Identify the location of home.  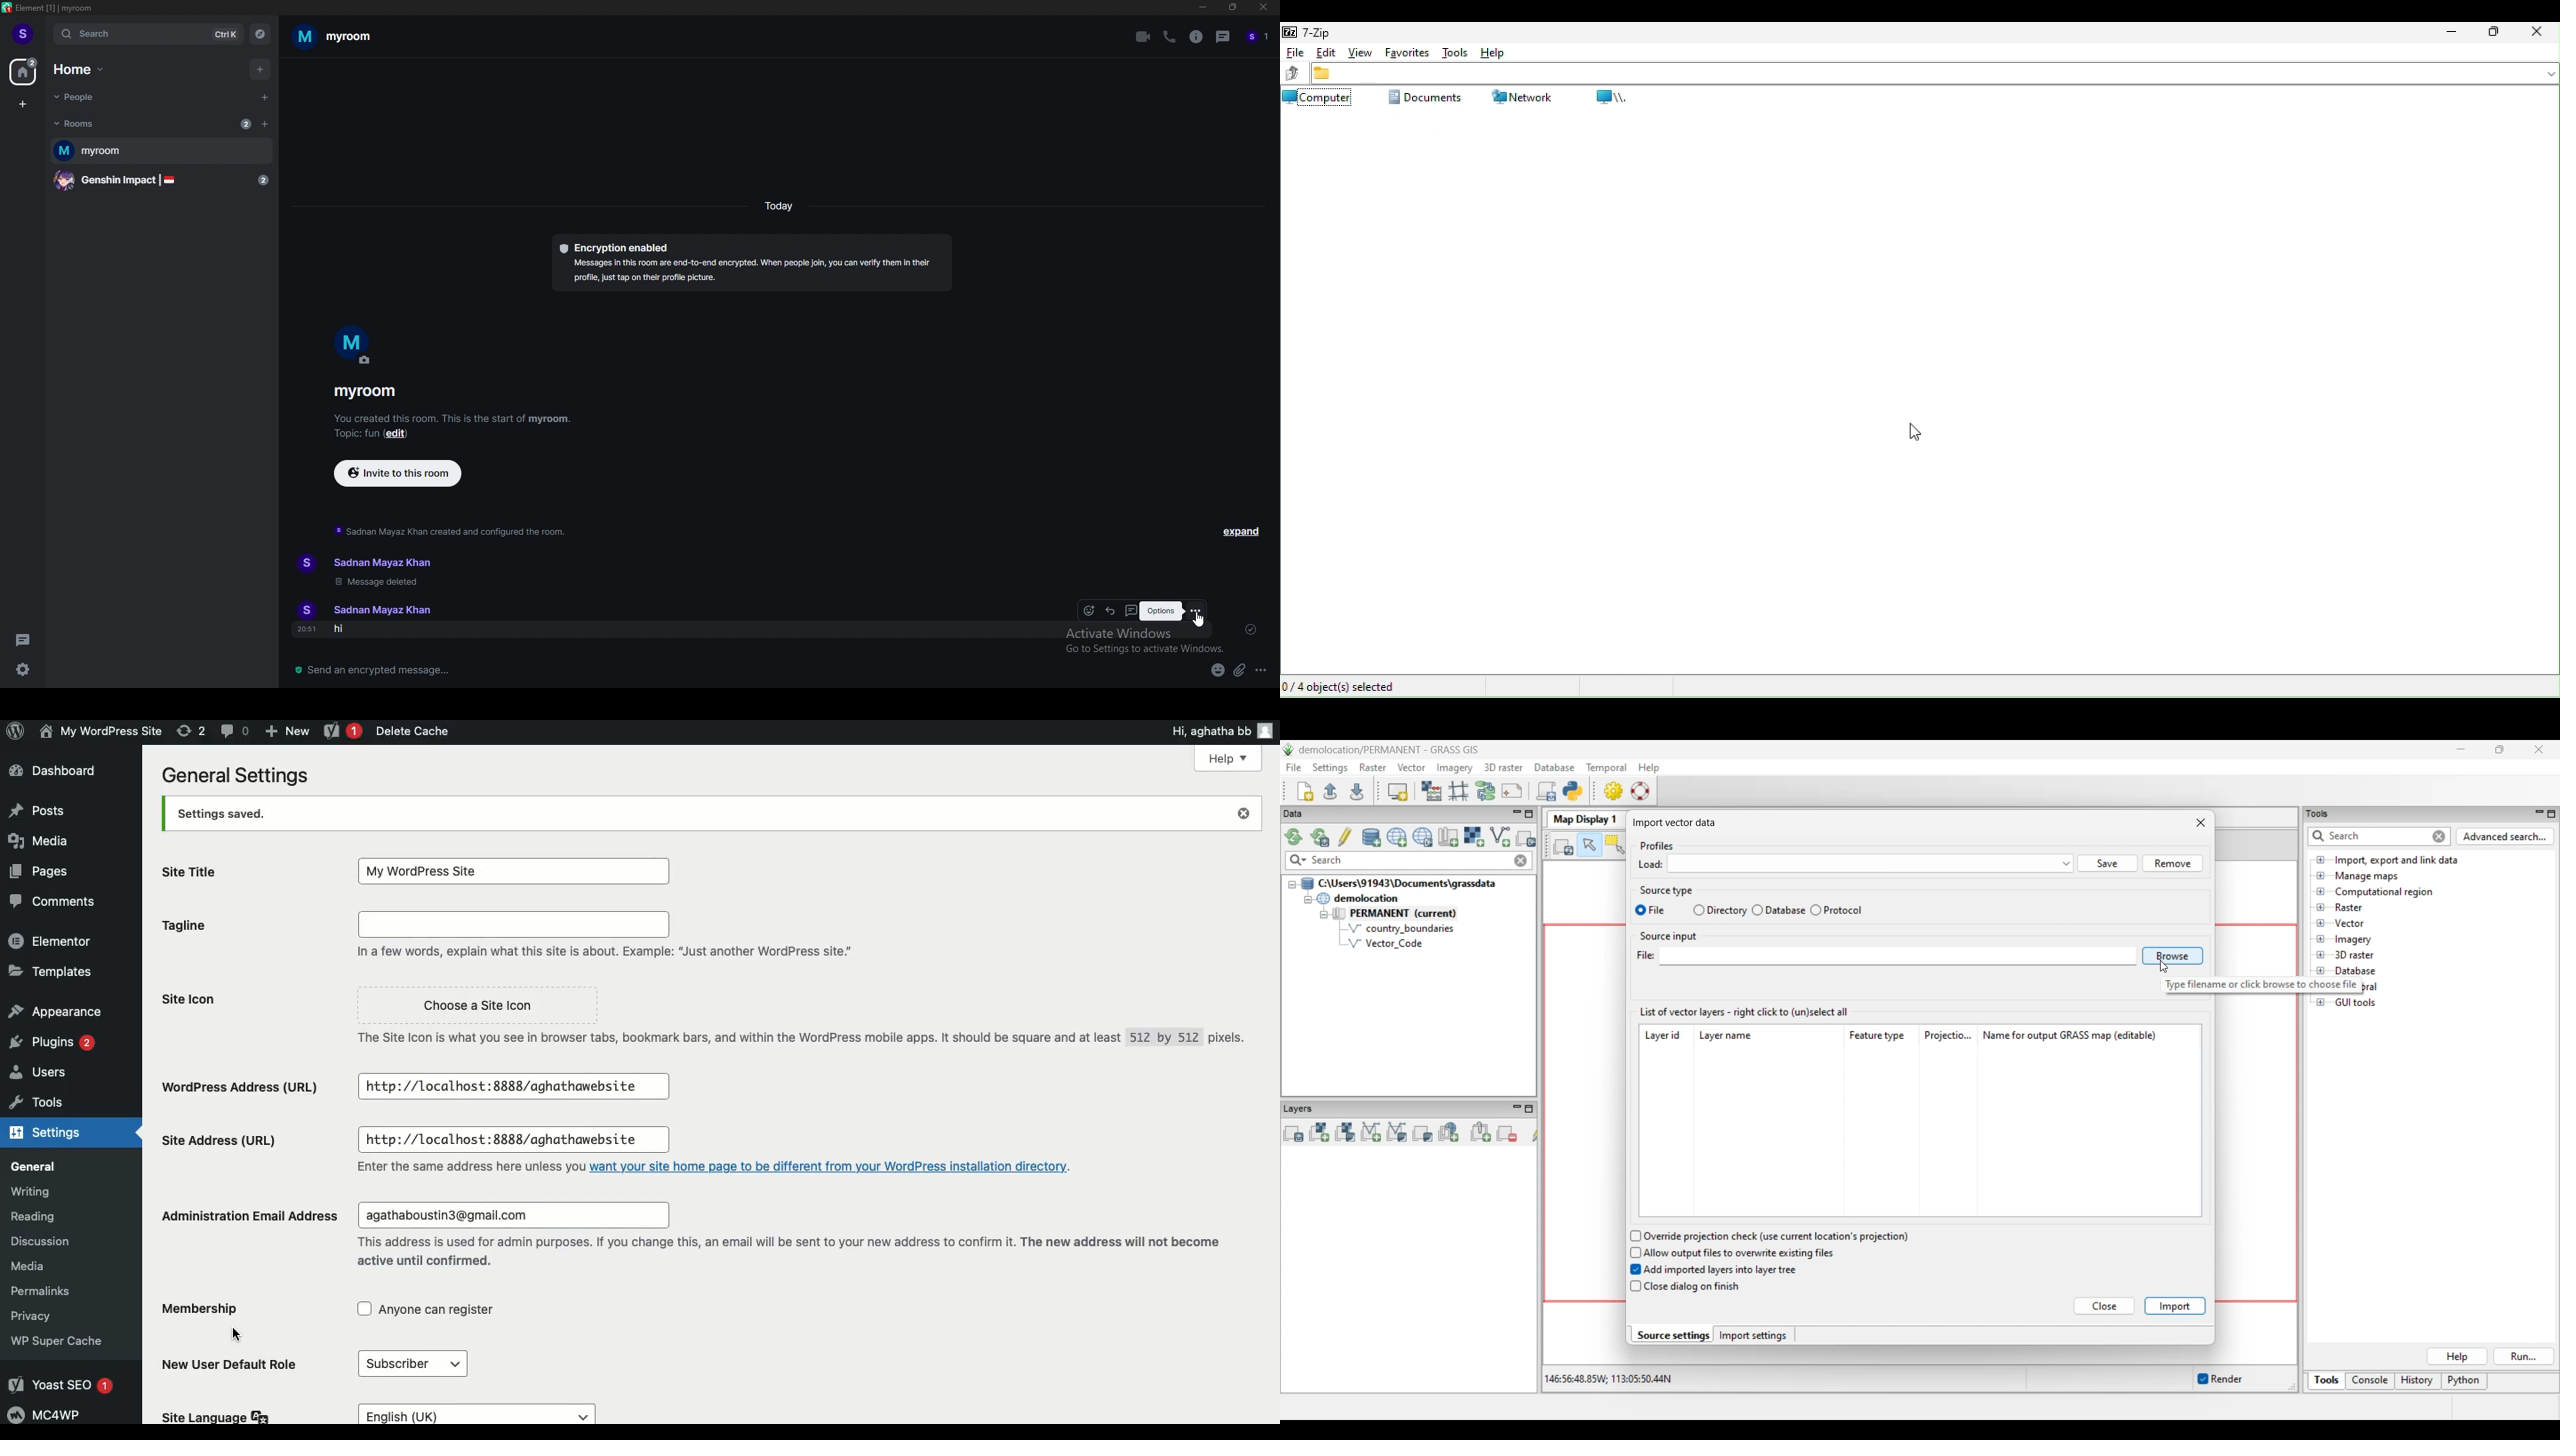
(25, 71).